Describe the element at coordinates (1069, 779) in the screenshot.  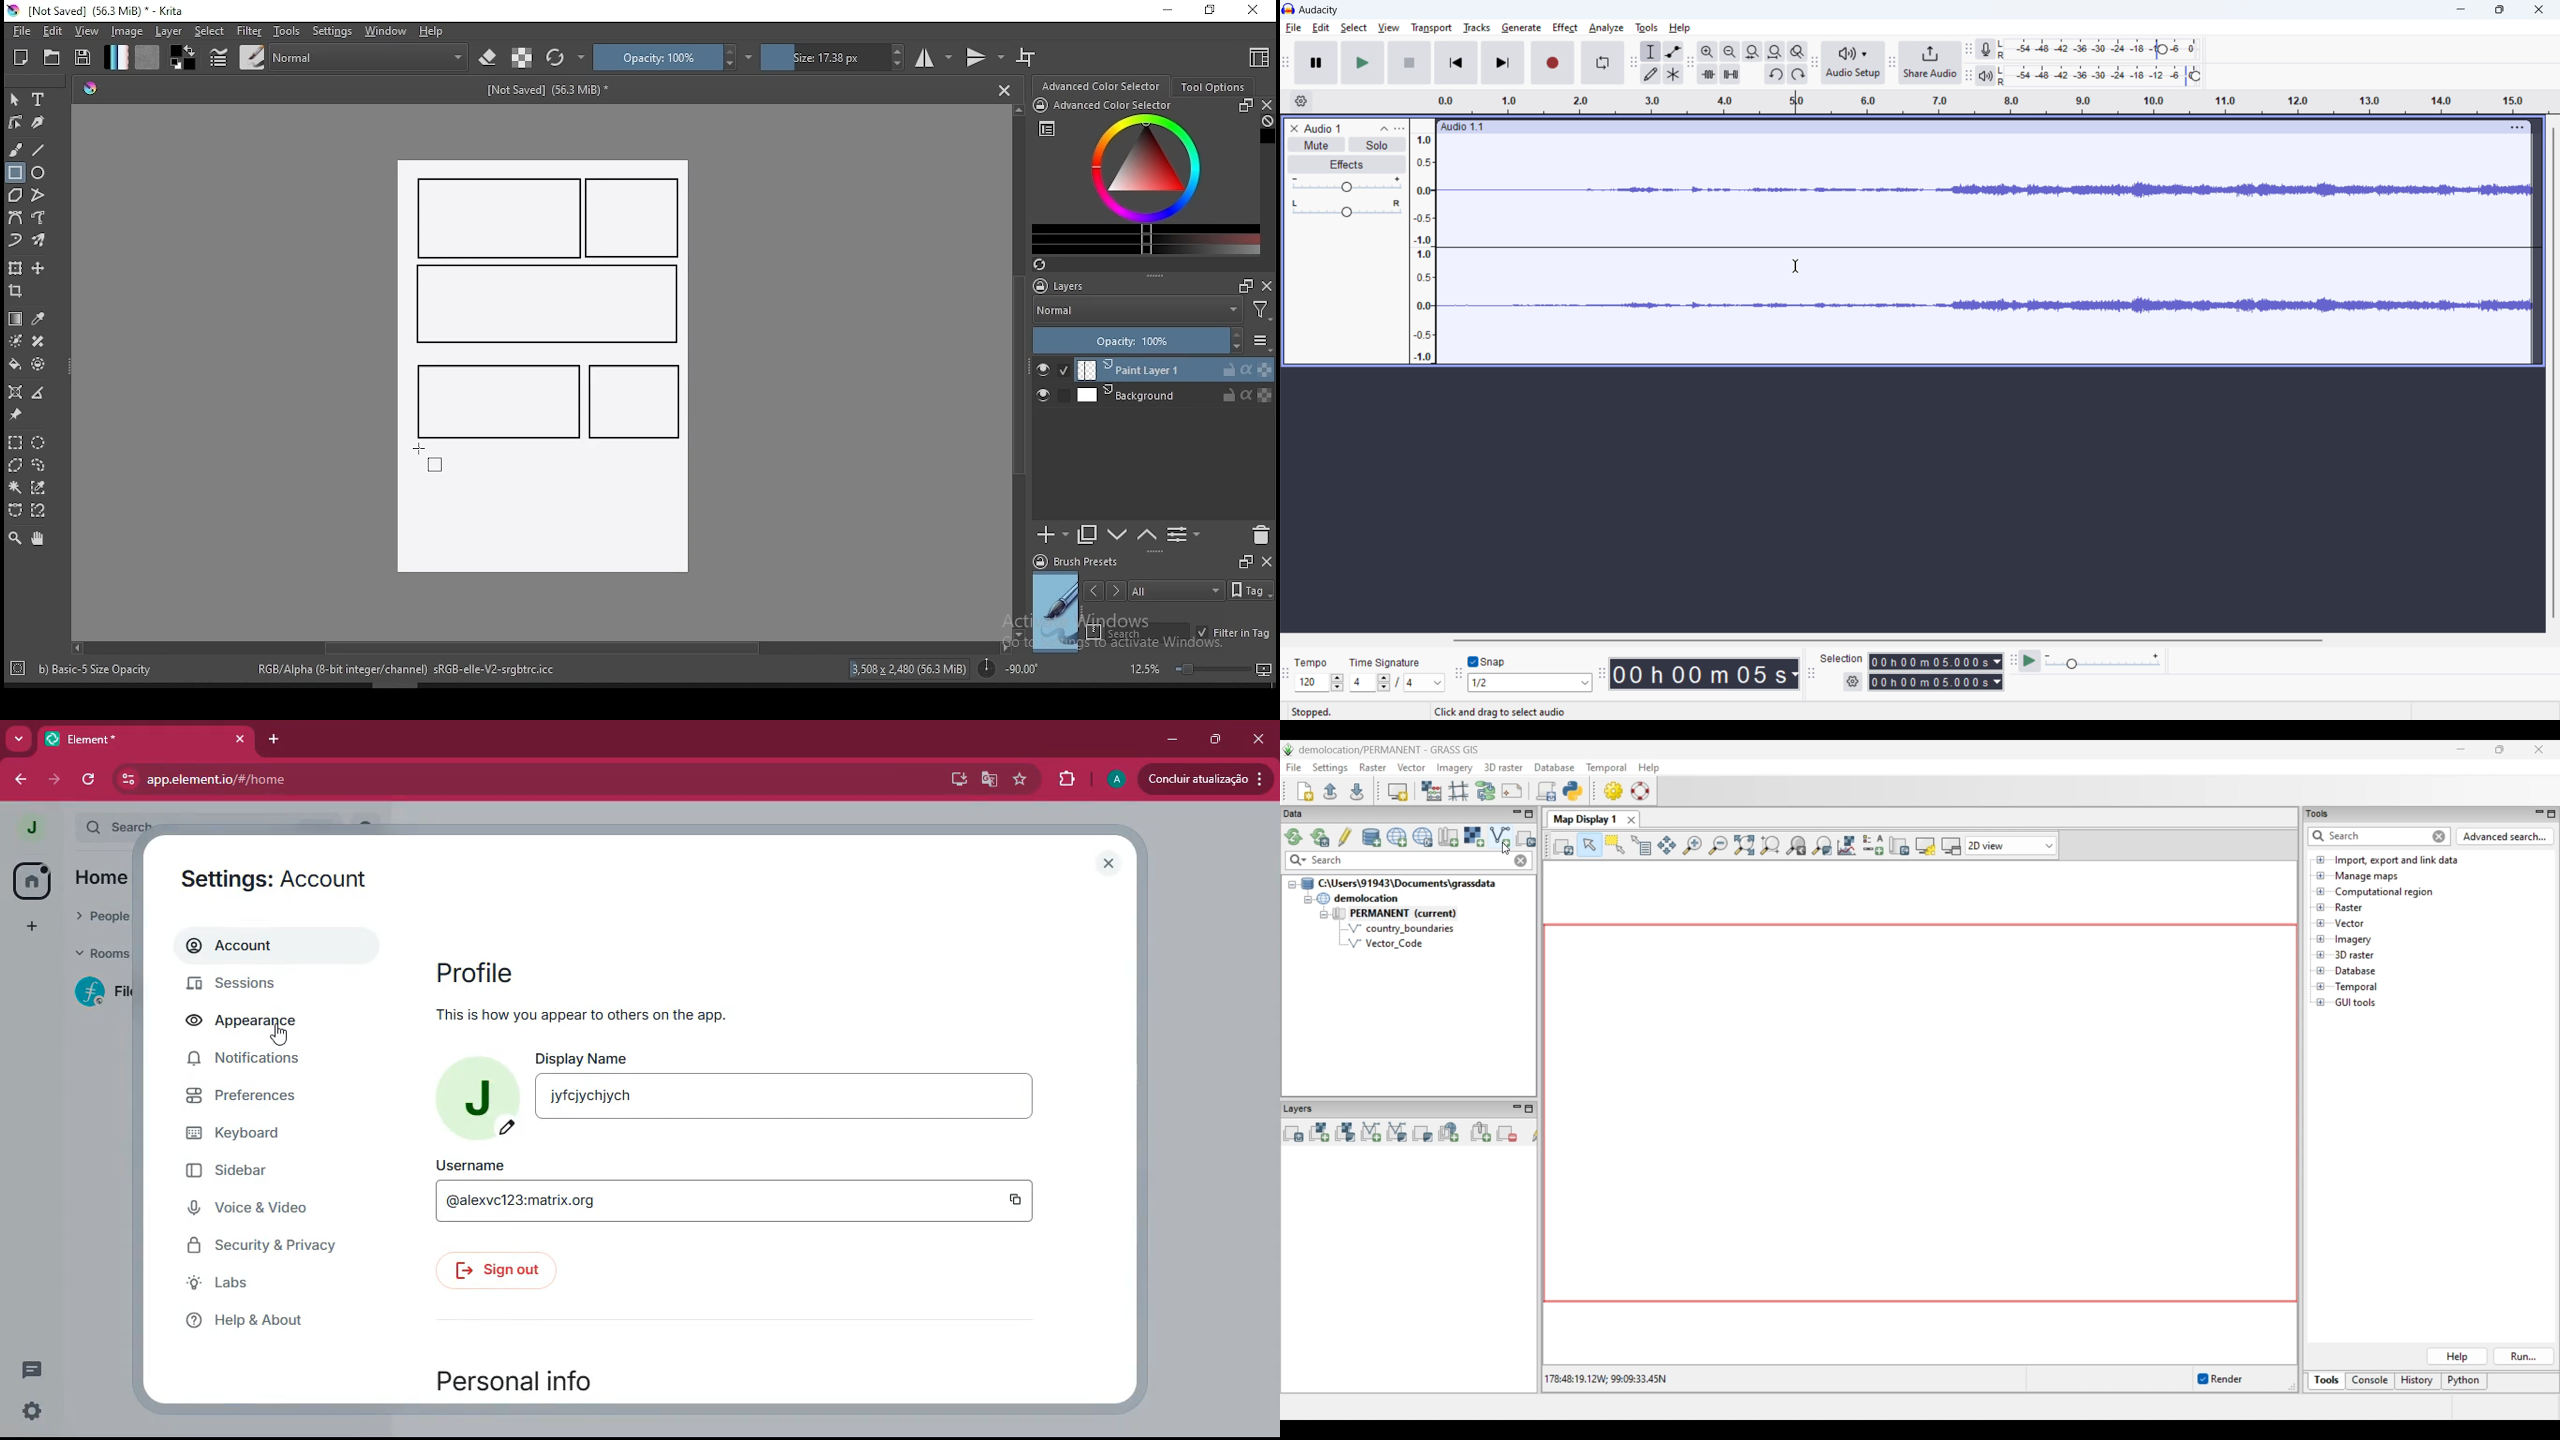
I see `extension` at that location.